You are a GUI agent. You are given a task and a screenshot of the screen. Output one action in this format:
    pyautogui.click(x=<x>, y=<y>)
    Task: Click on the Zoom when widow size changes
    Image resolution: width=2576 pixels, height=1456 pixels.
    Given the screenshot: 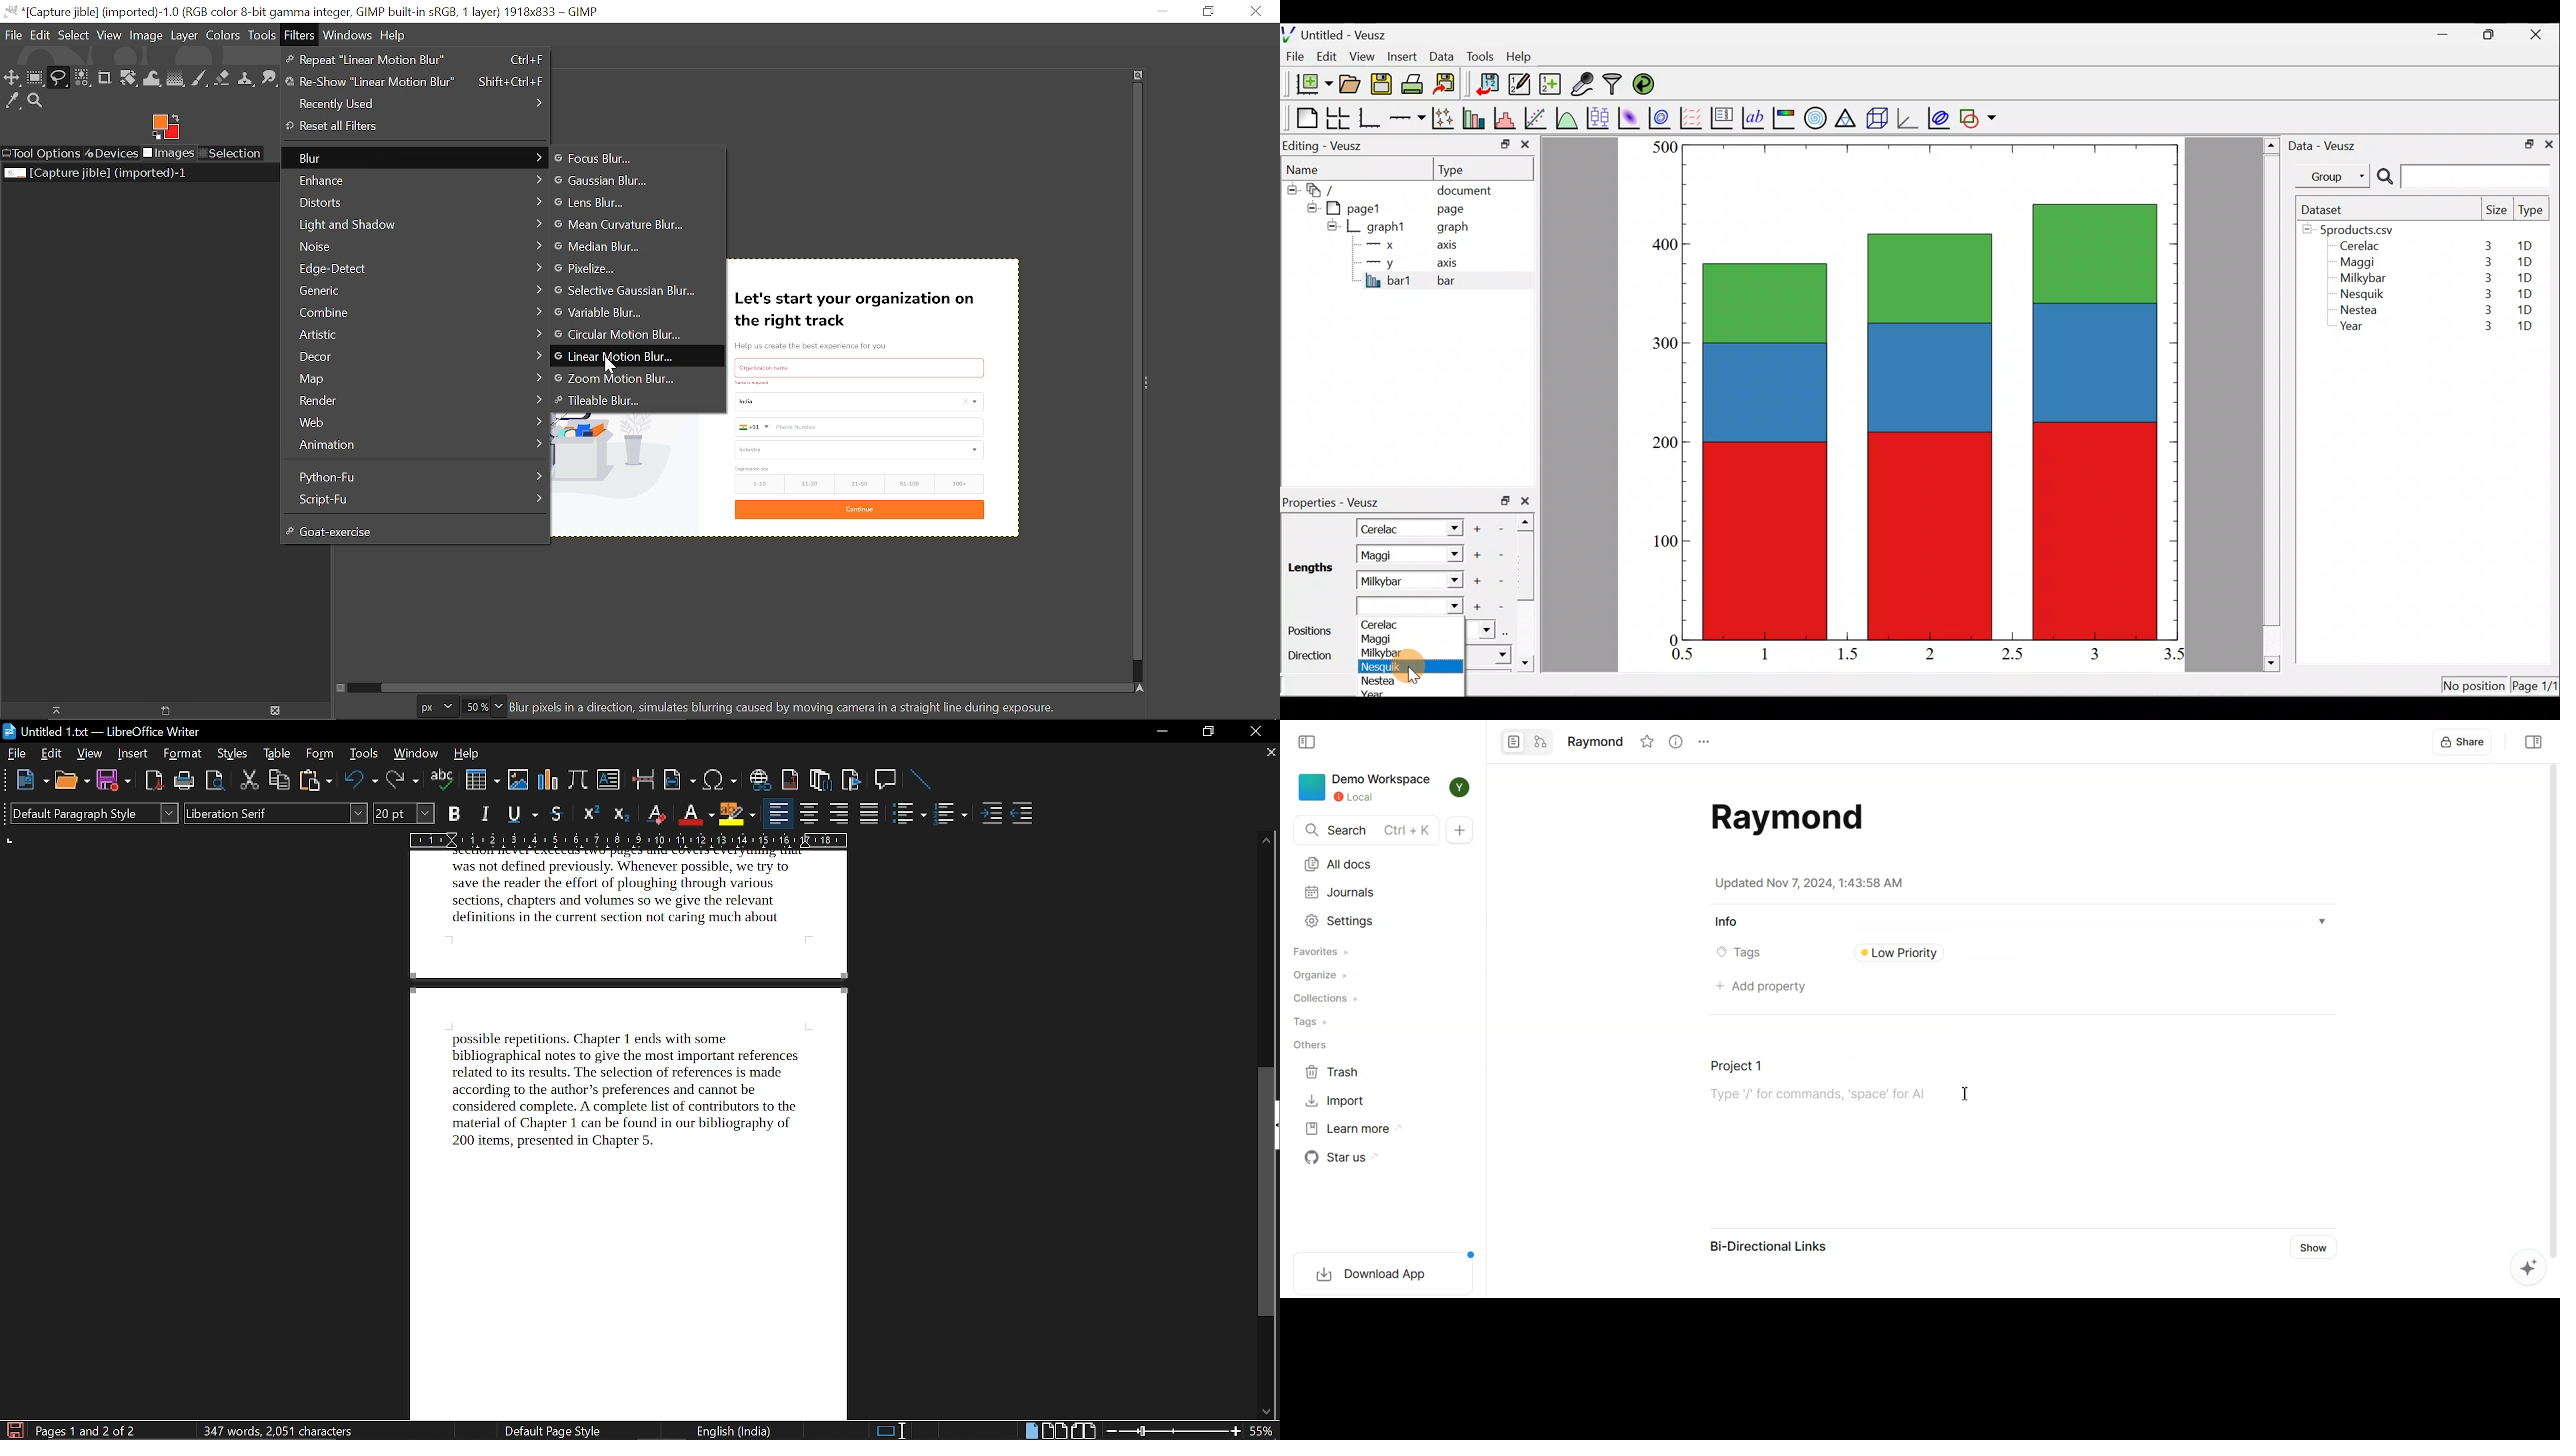 What is the action you would take?
    pyautogui.click(x=1138, y=75)
    